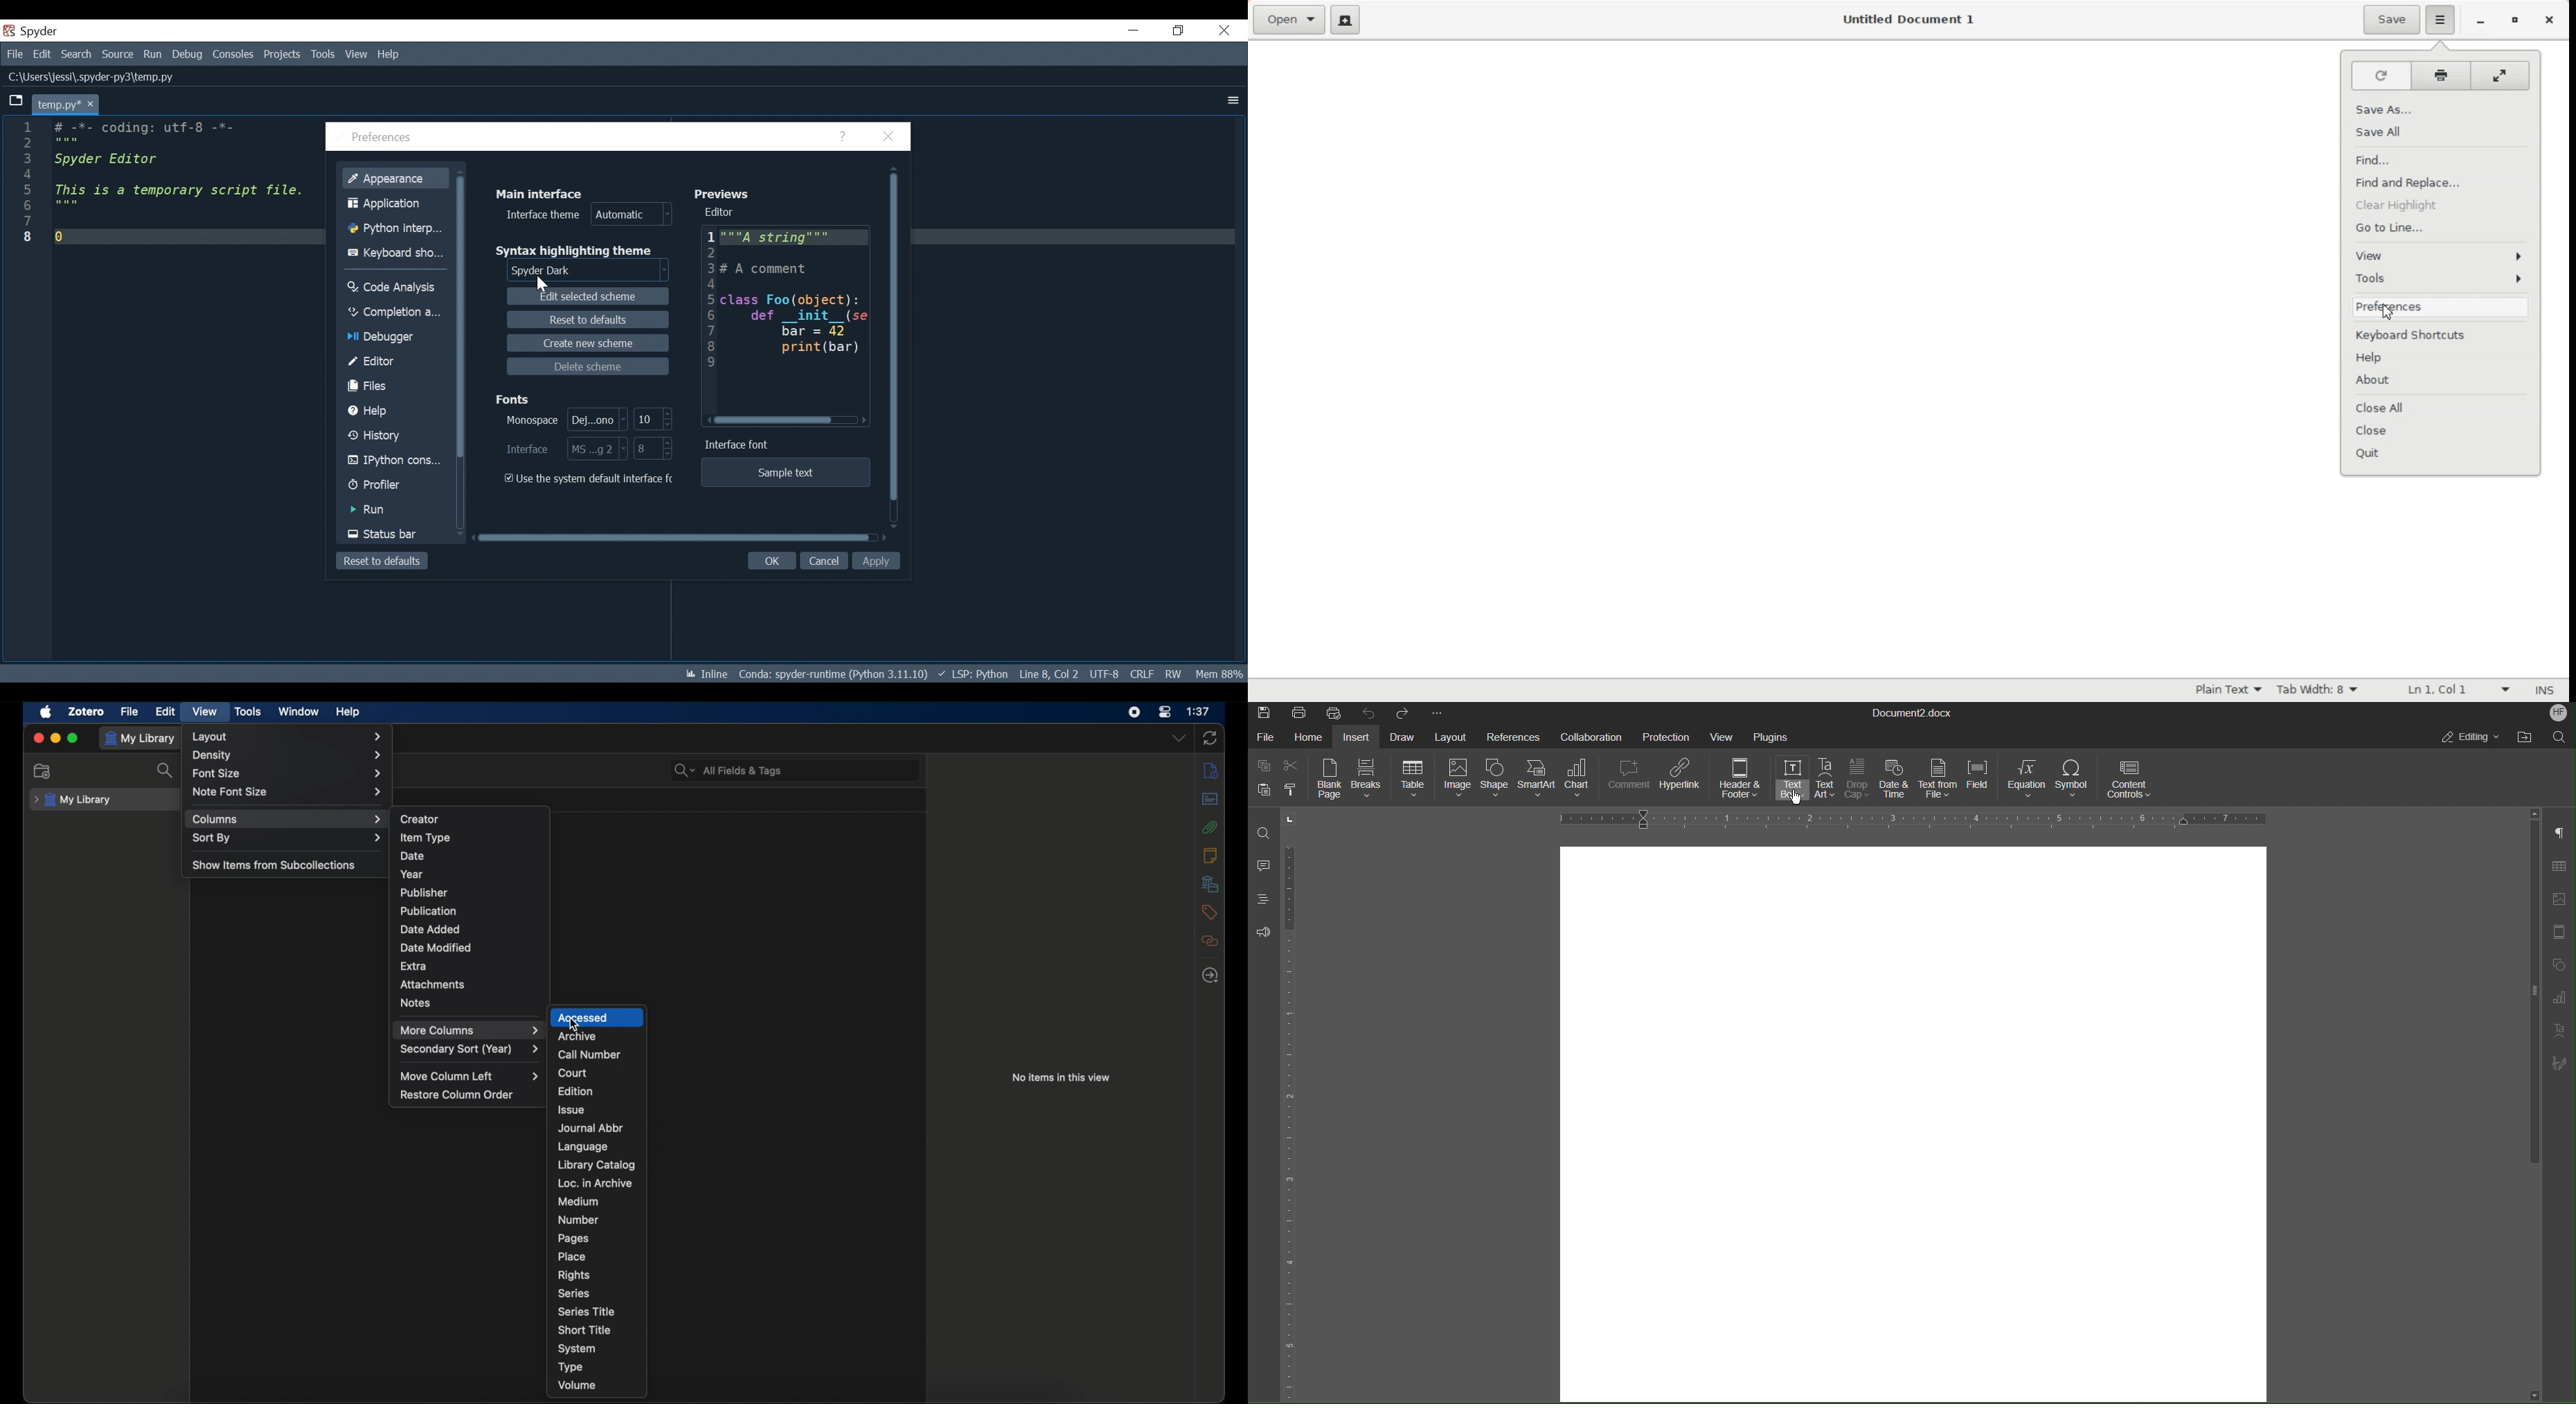 The width and height of the screenshot is (2576, 1428). I want to click on Conda Environment Indicator, so click(833, 672).